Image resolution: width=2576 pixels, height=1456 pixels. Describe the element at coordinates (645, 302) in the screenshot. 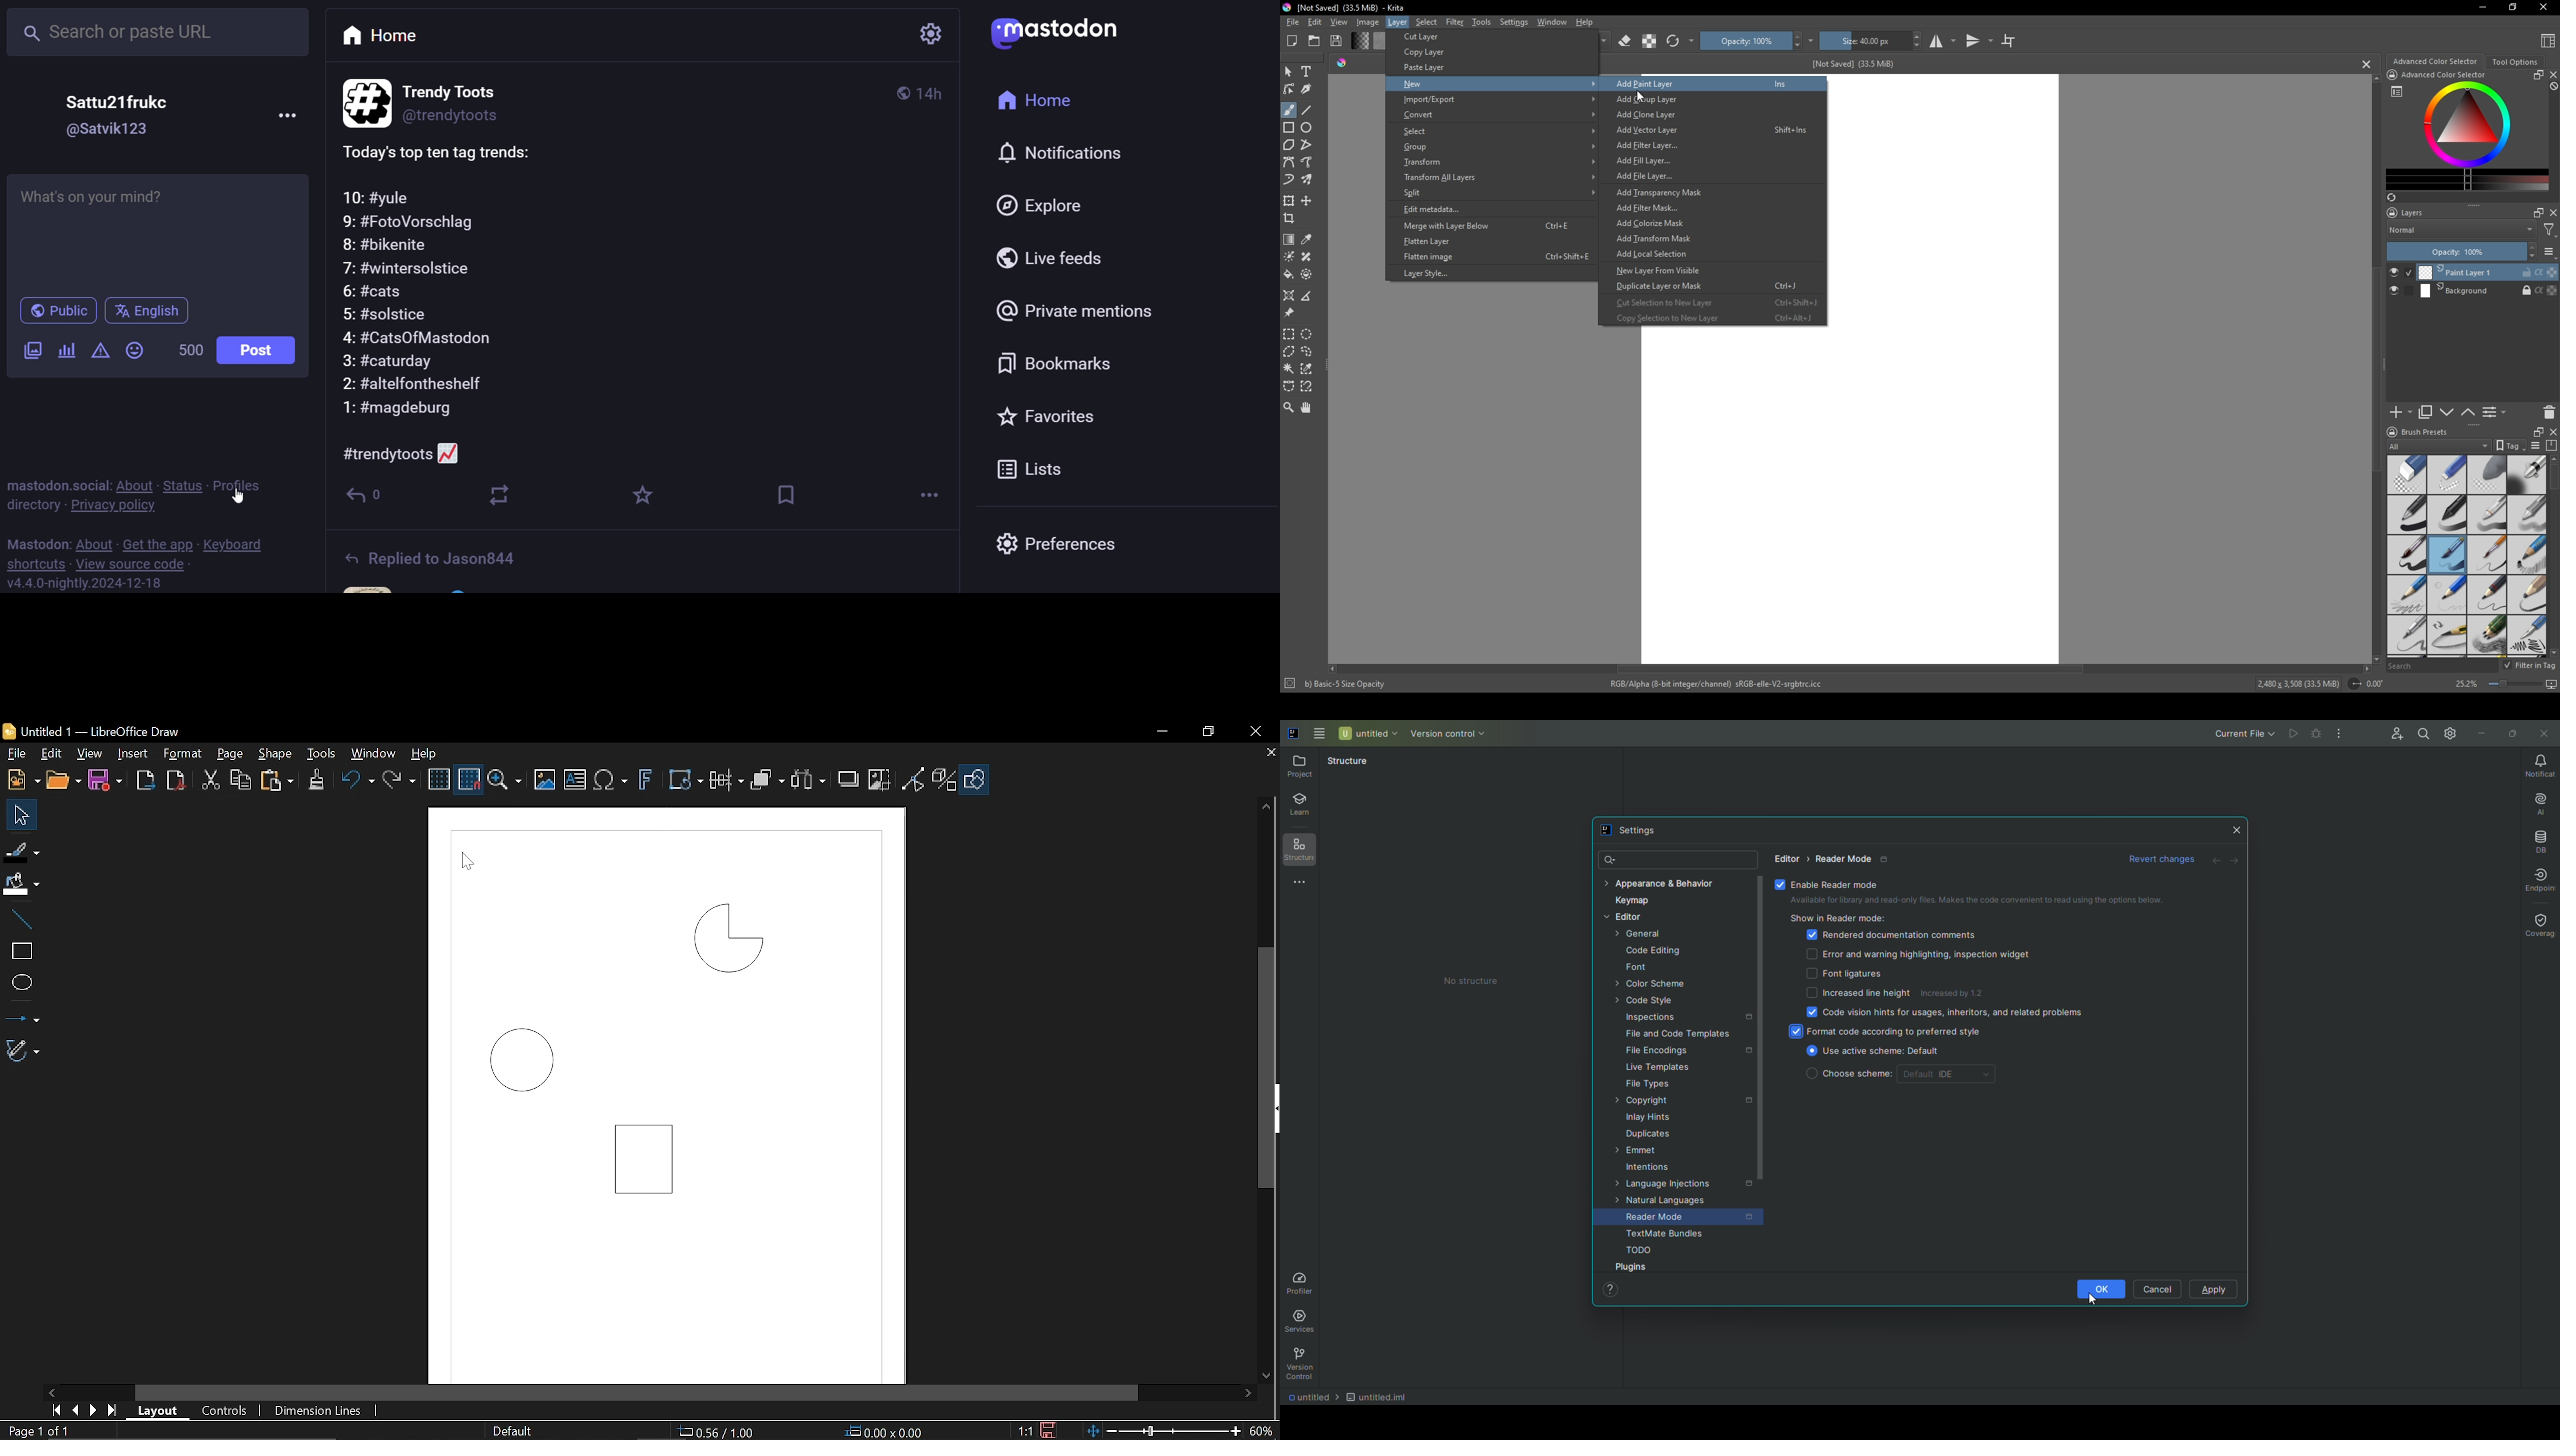

I see `Today's top ten tag trends:10: #yule9: #FotoVorschlag8: #bikenite7: #wintersolstice6: #cats5: #solstice4: #CatsOfMastodon3: #caturday2: #altelfontheshelf1: #magdeburg#trendytoots ` at that location.